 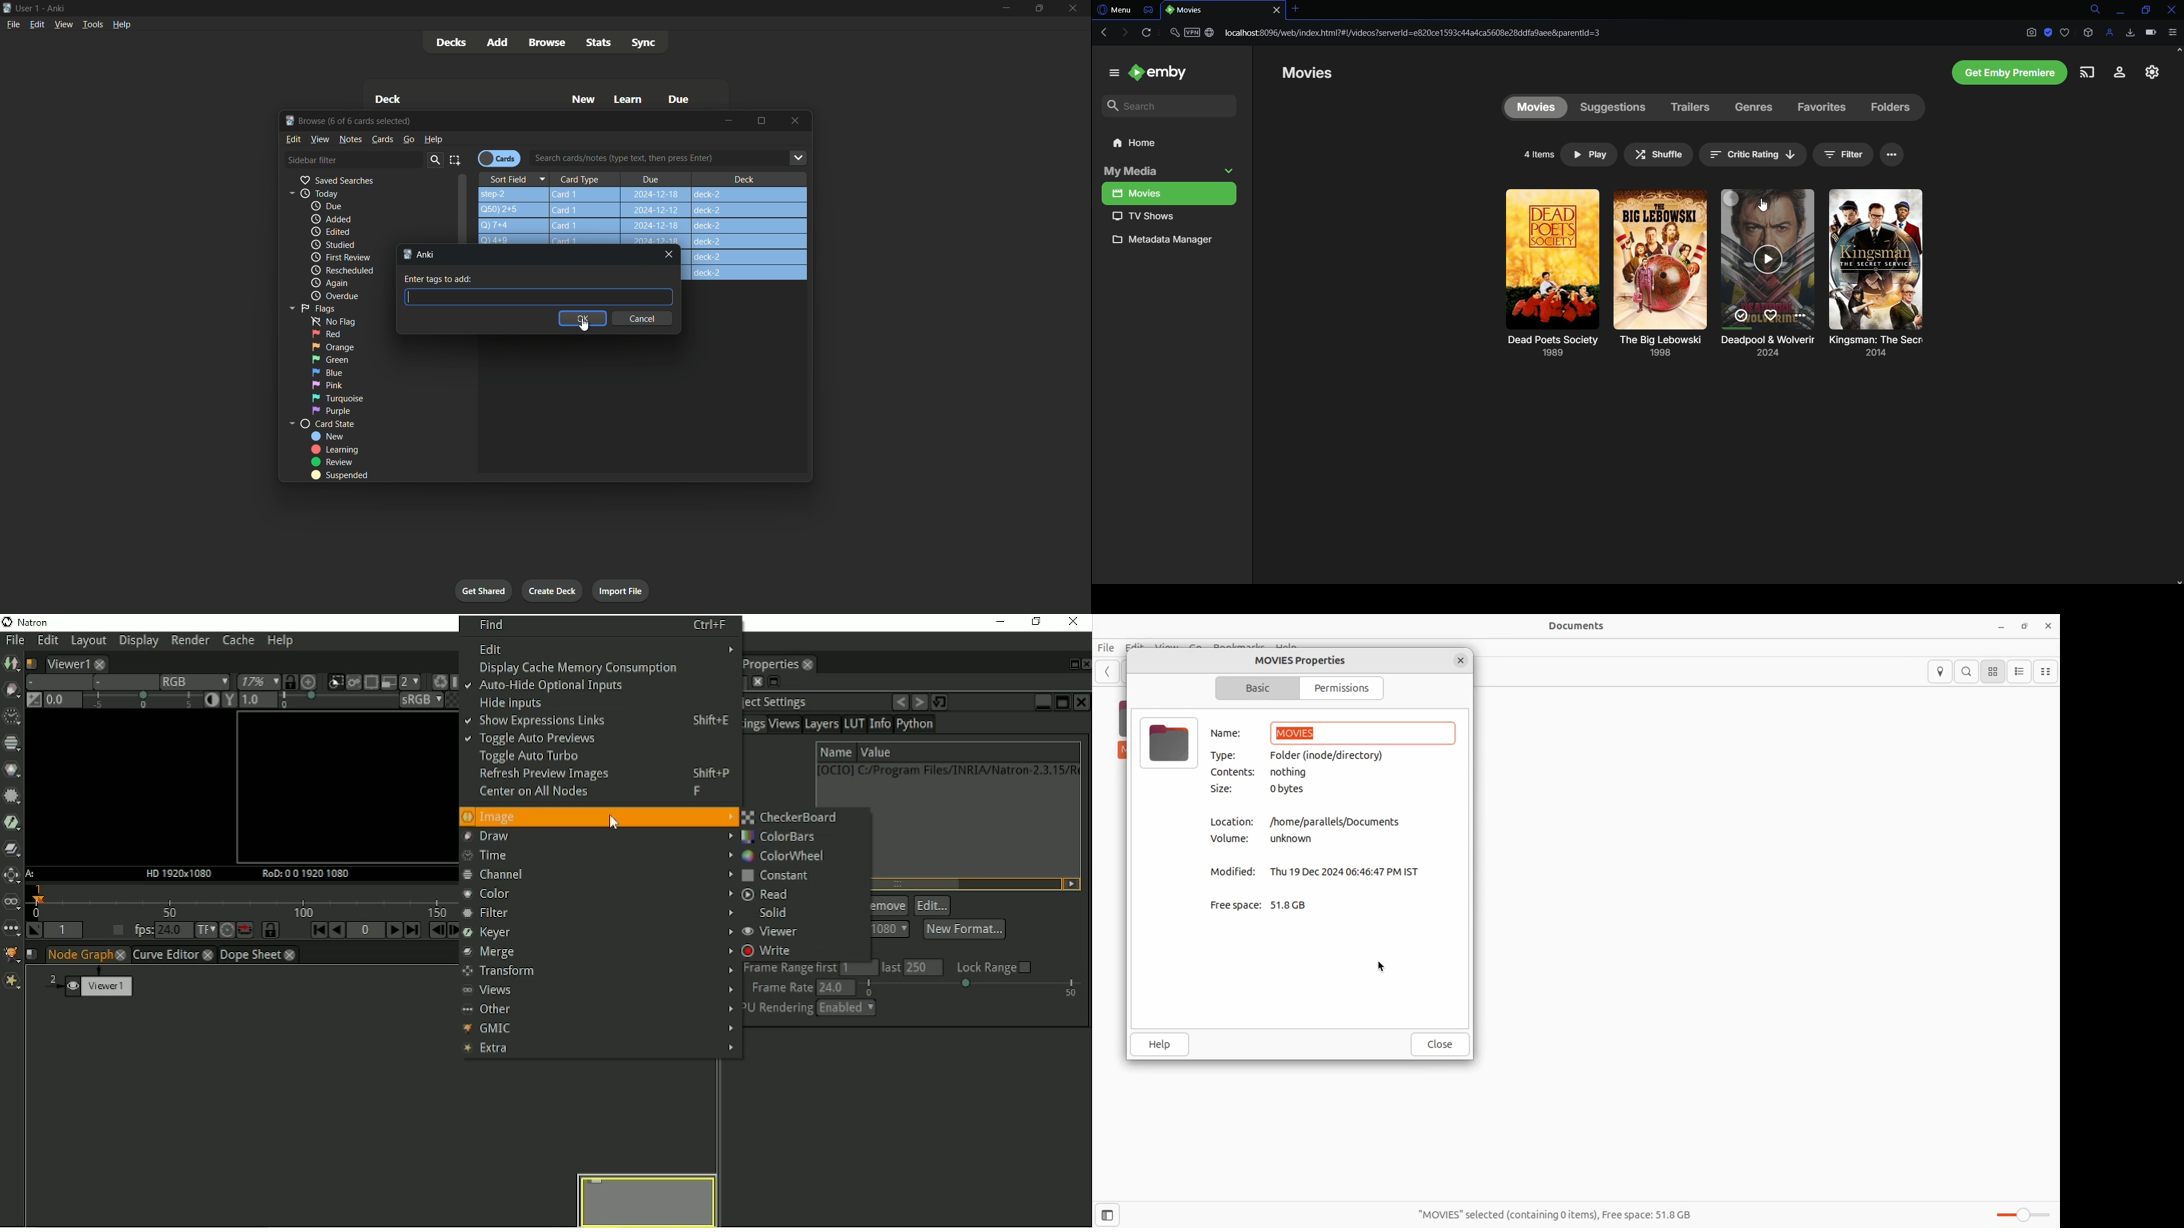 What do you see at coordinates (329, 219) in the screenshot?
I see `added` at bounding box center [329, 219].